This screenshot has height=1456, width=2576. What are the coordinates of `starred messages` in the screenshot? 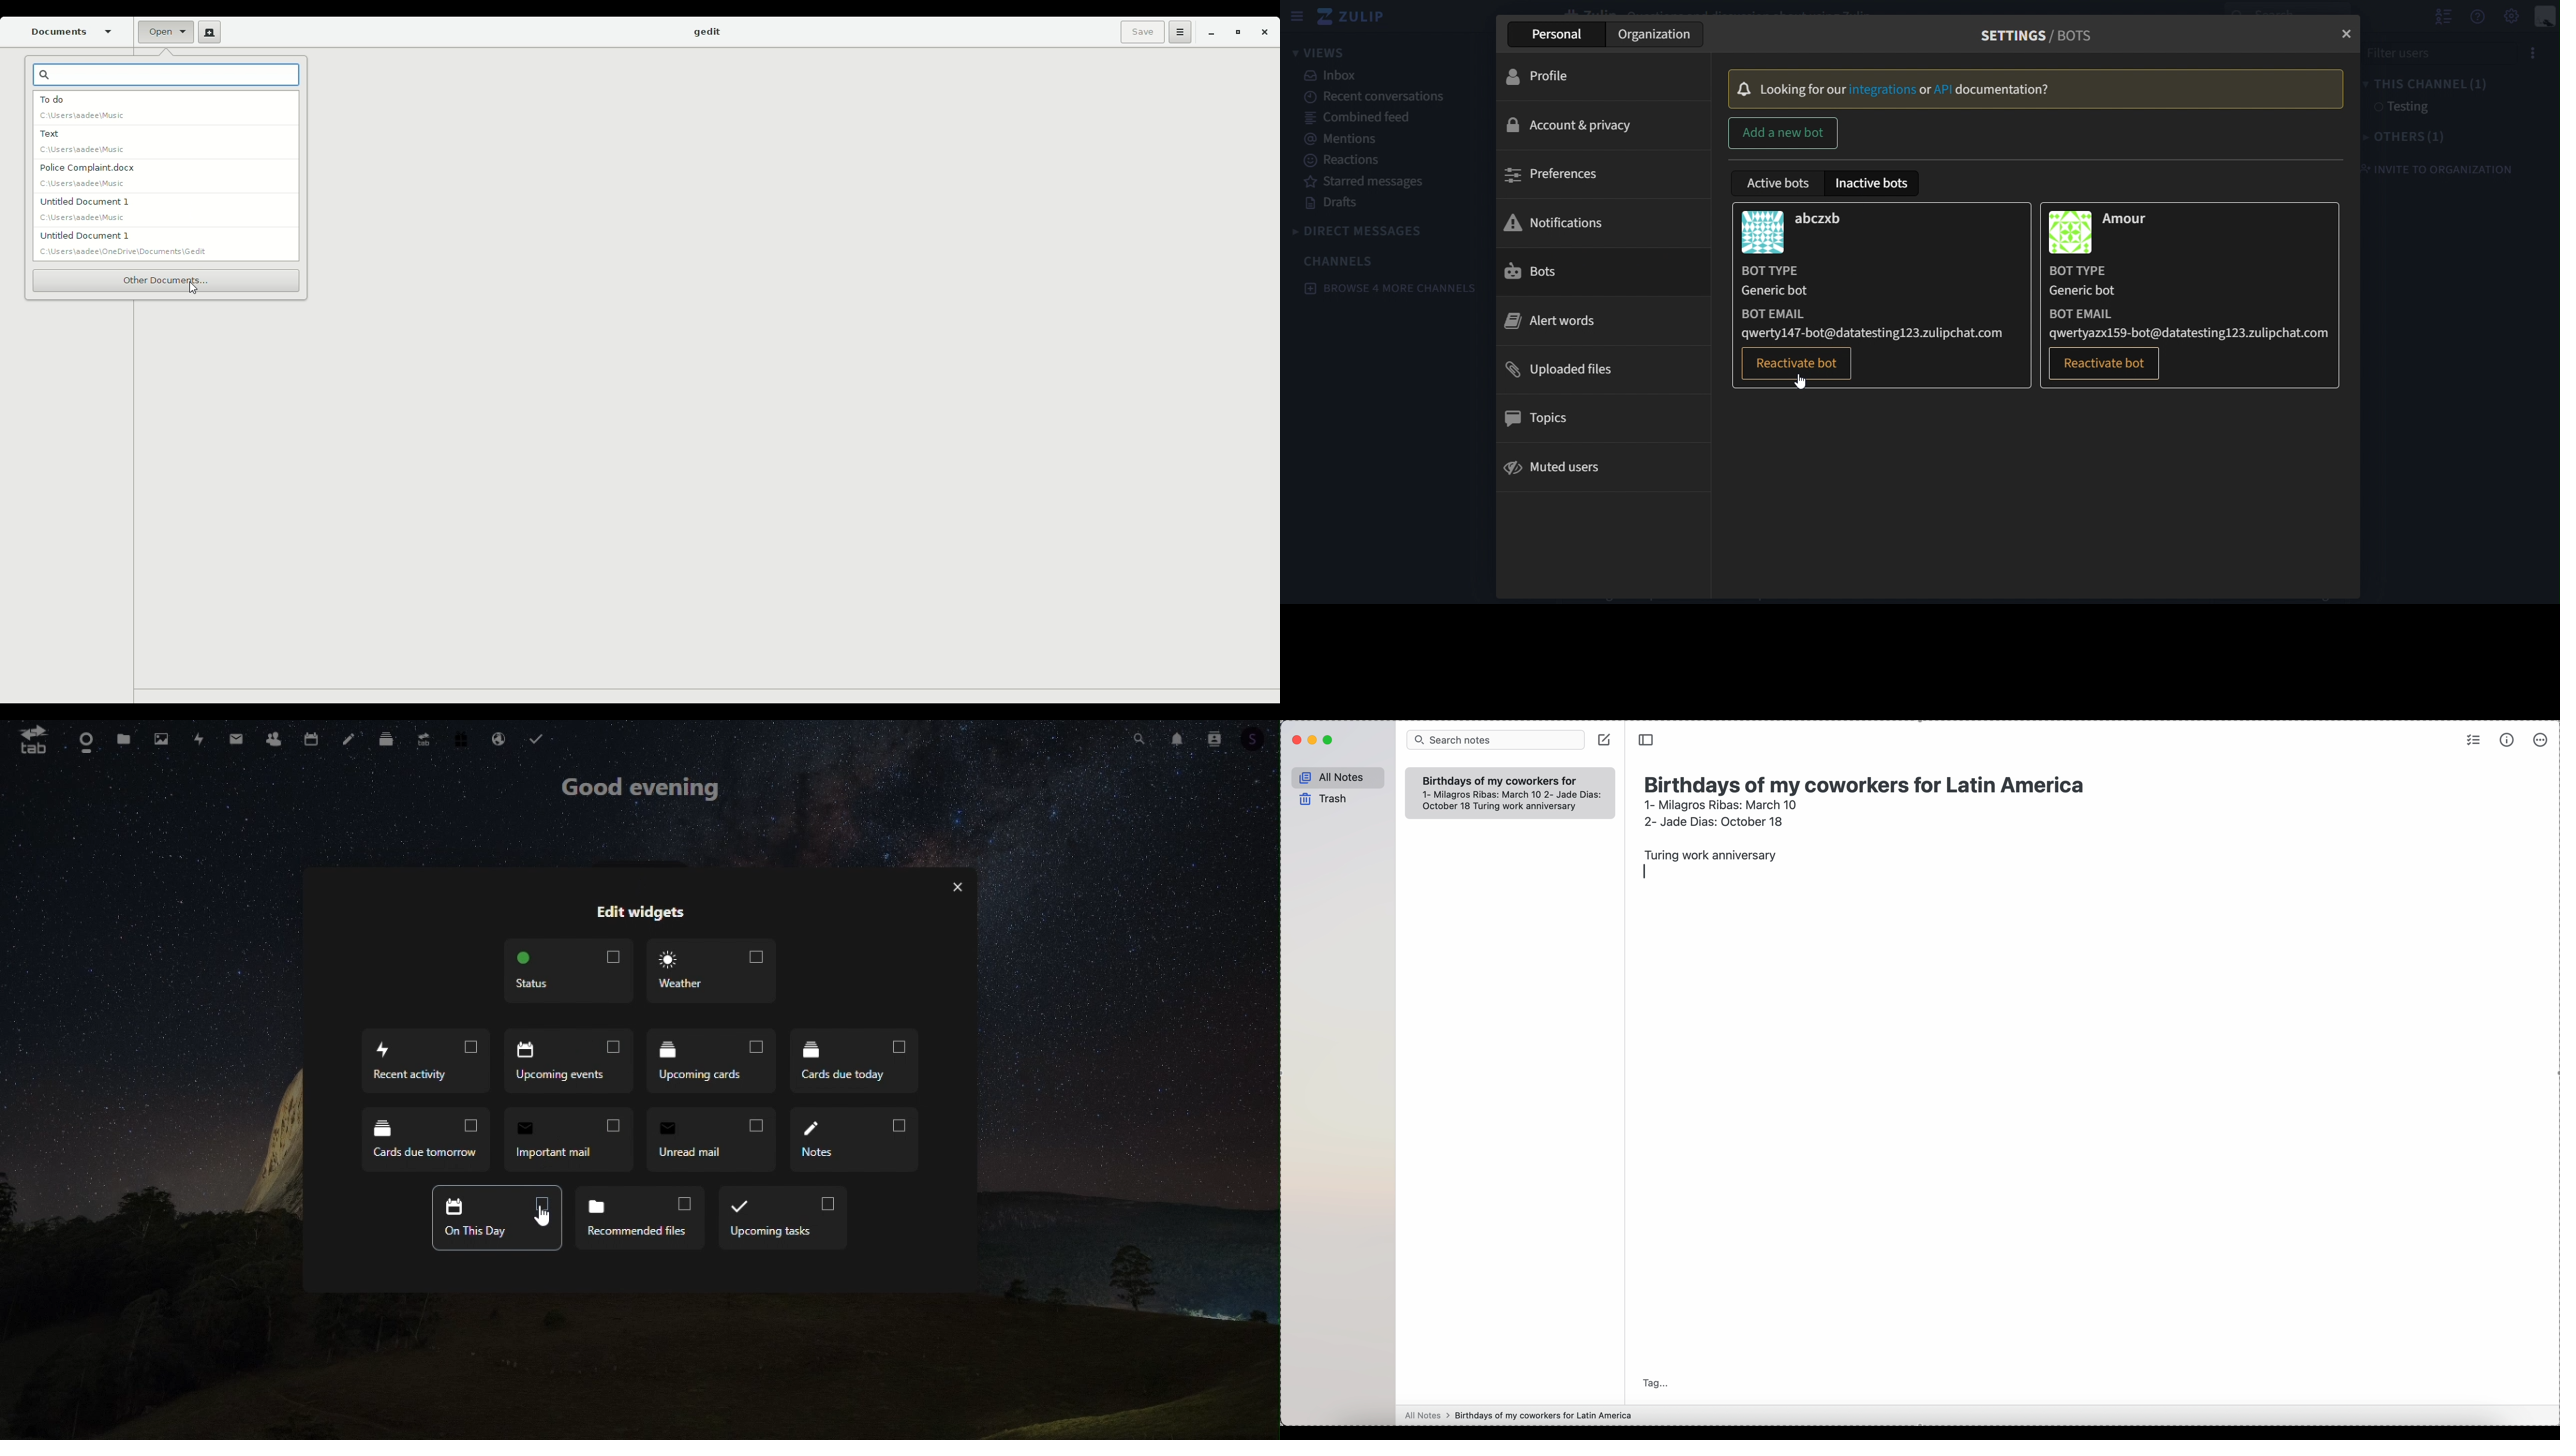 It's located at (1367, 182).